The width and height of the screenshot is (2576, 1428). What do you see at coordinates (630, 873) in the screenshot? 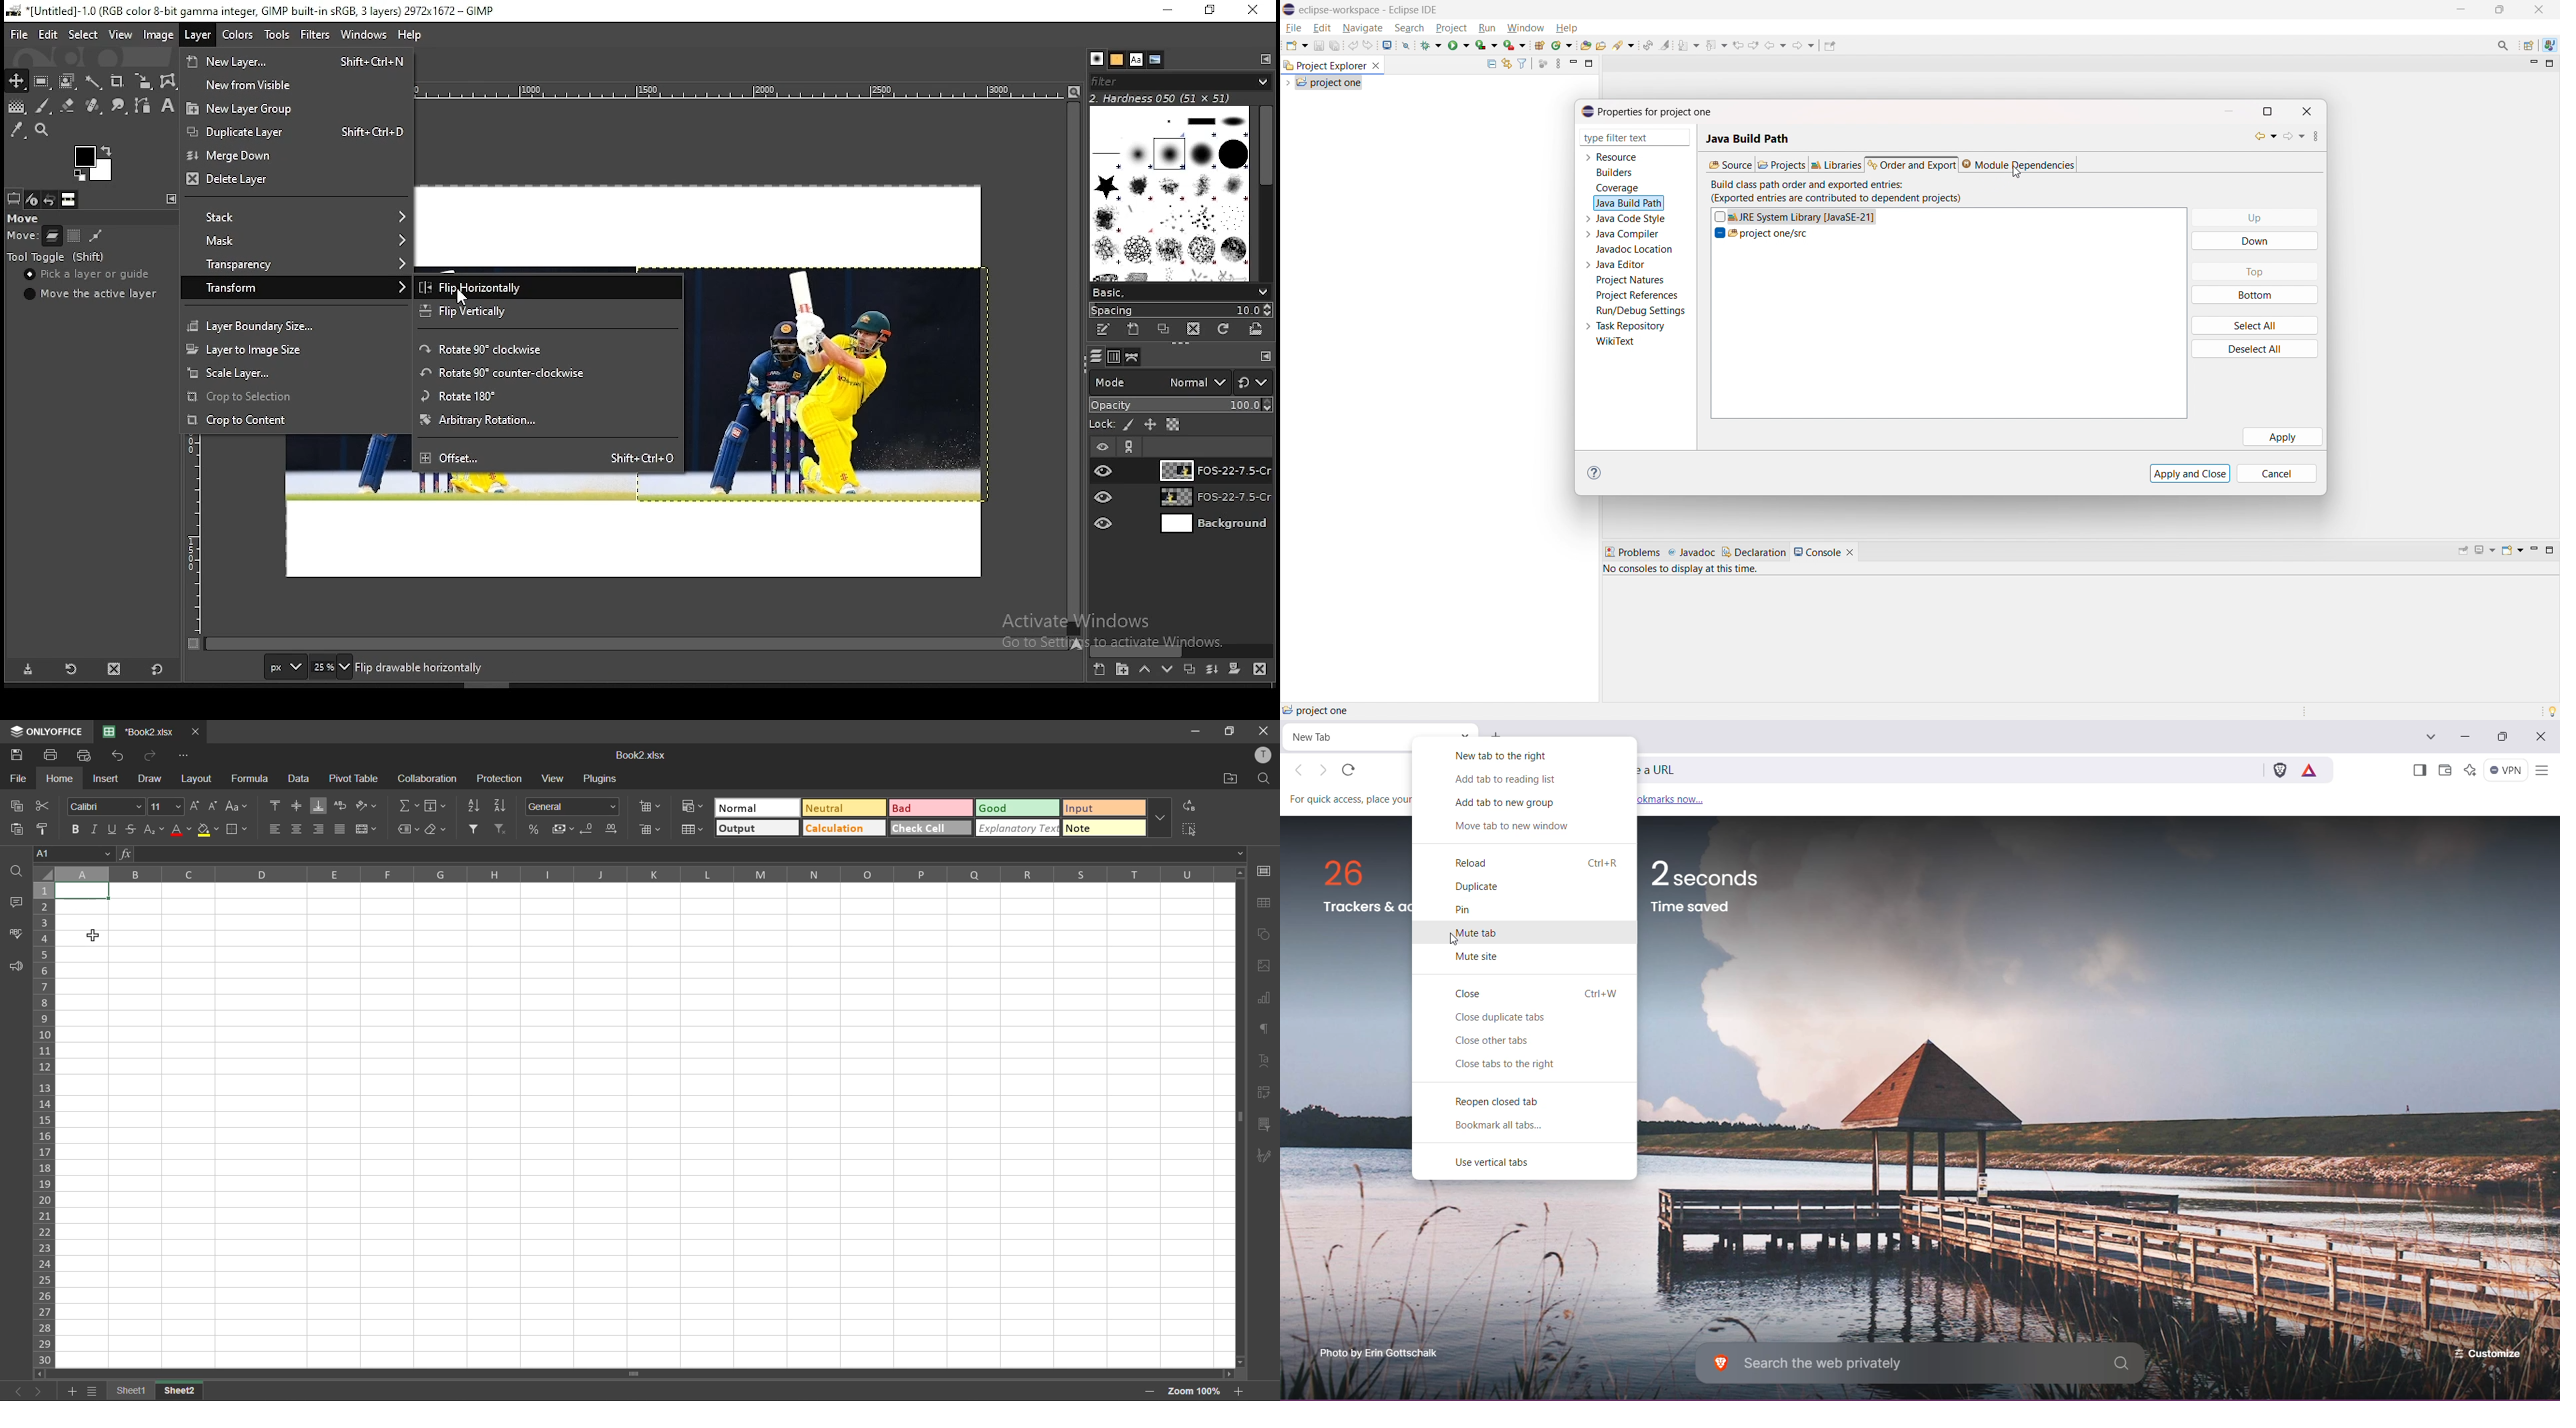
I see `column names in alphabets` at bounding box center [630, 873].